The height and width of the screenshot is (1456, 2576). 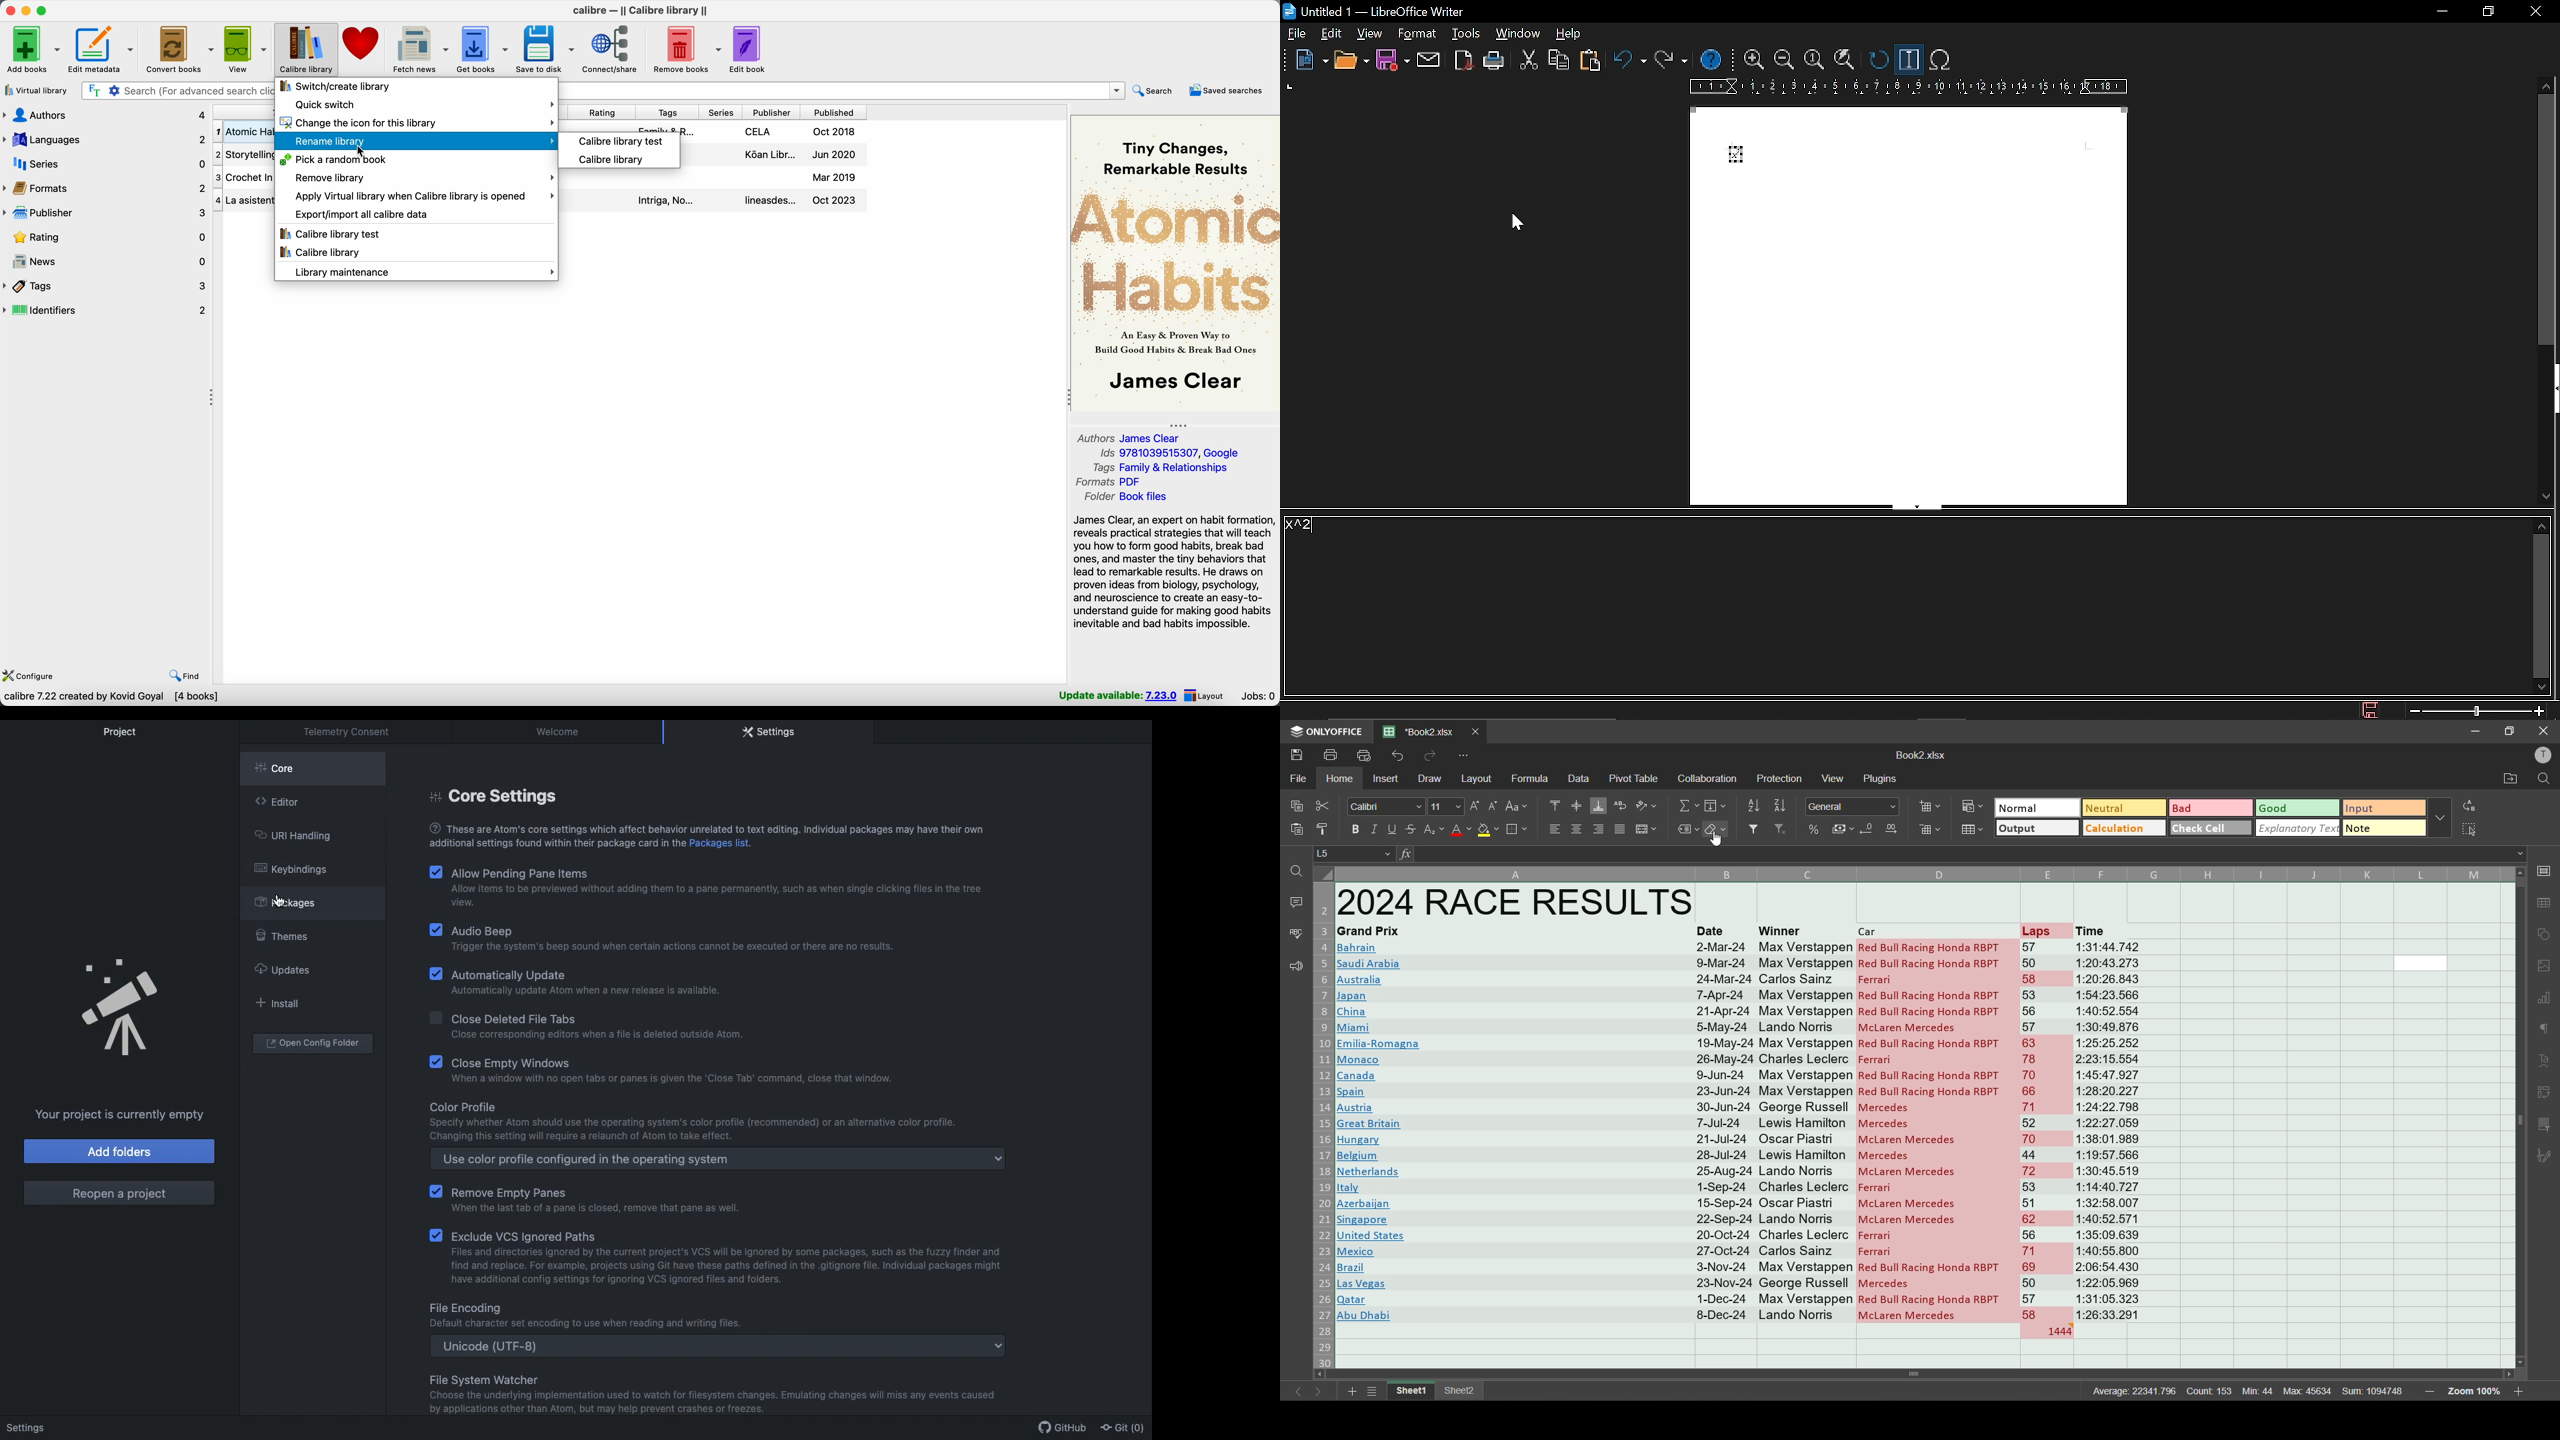 What do you see at coordinates (642, 9) in the screenshot?
I see `Calibre - || Calibre library ||` at bounding box center [642, 9].